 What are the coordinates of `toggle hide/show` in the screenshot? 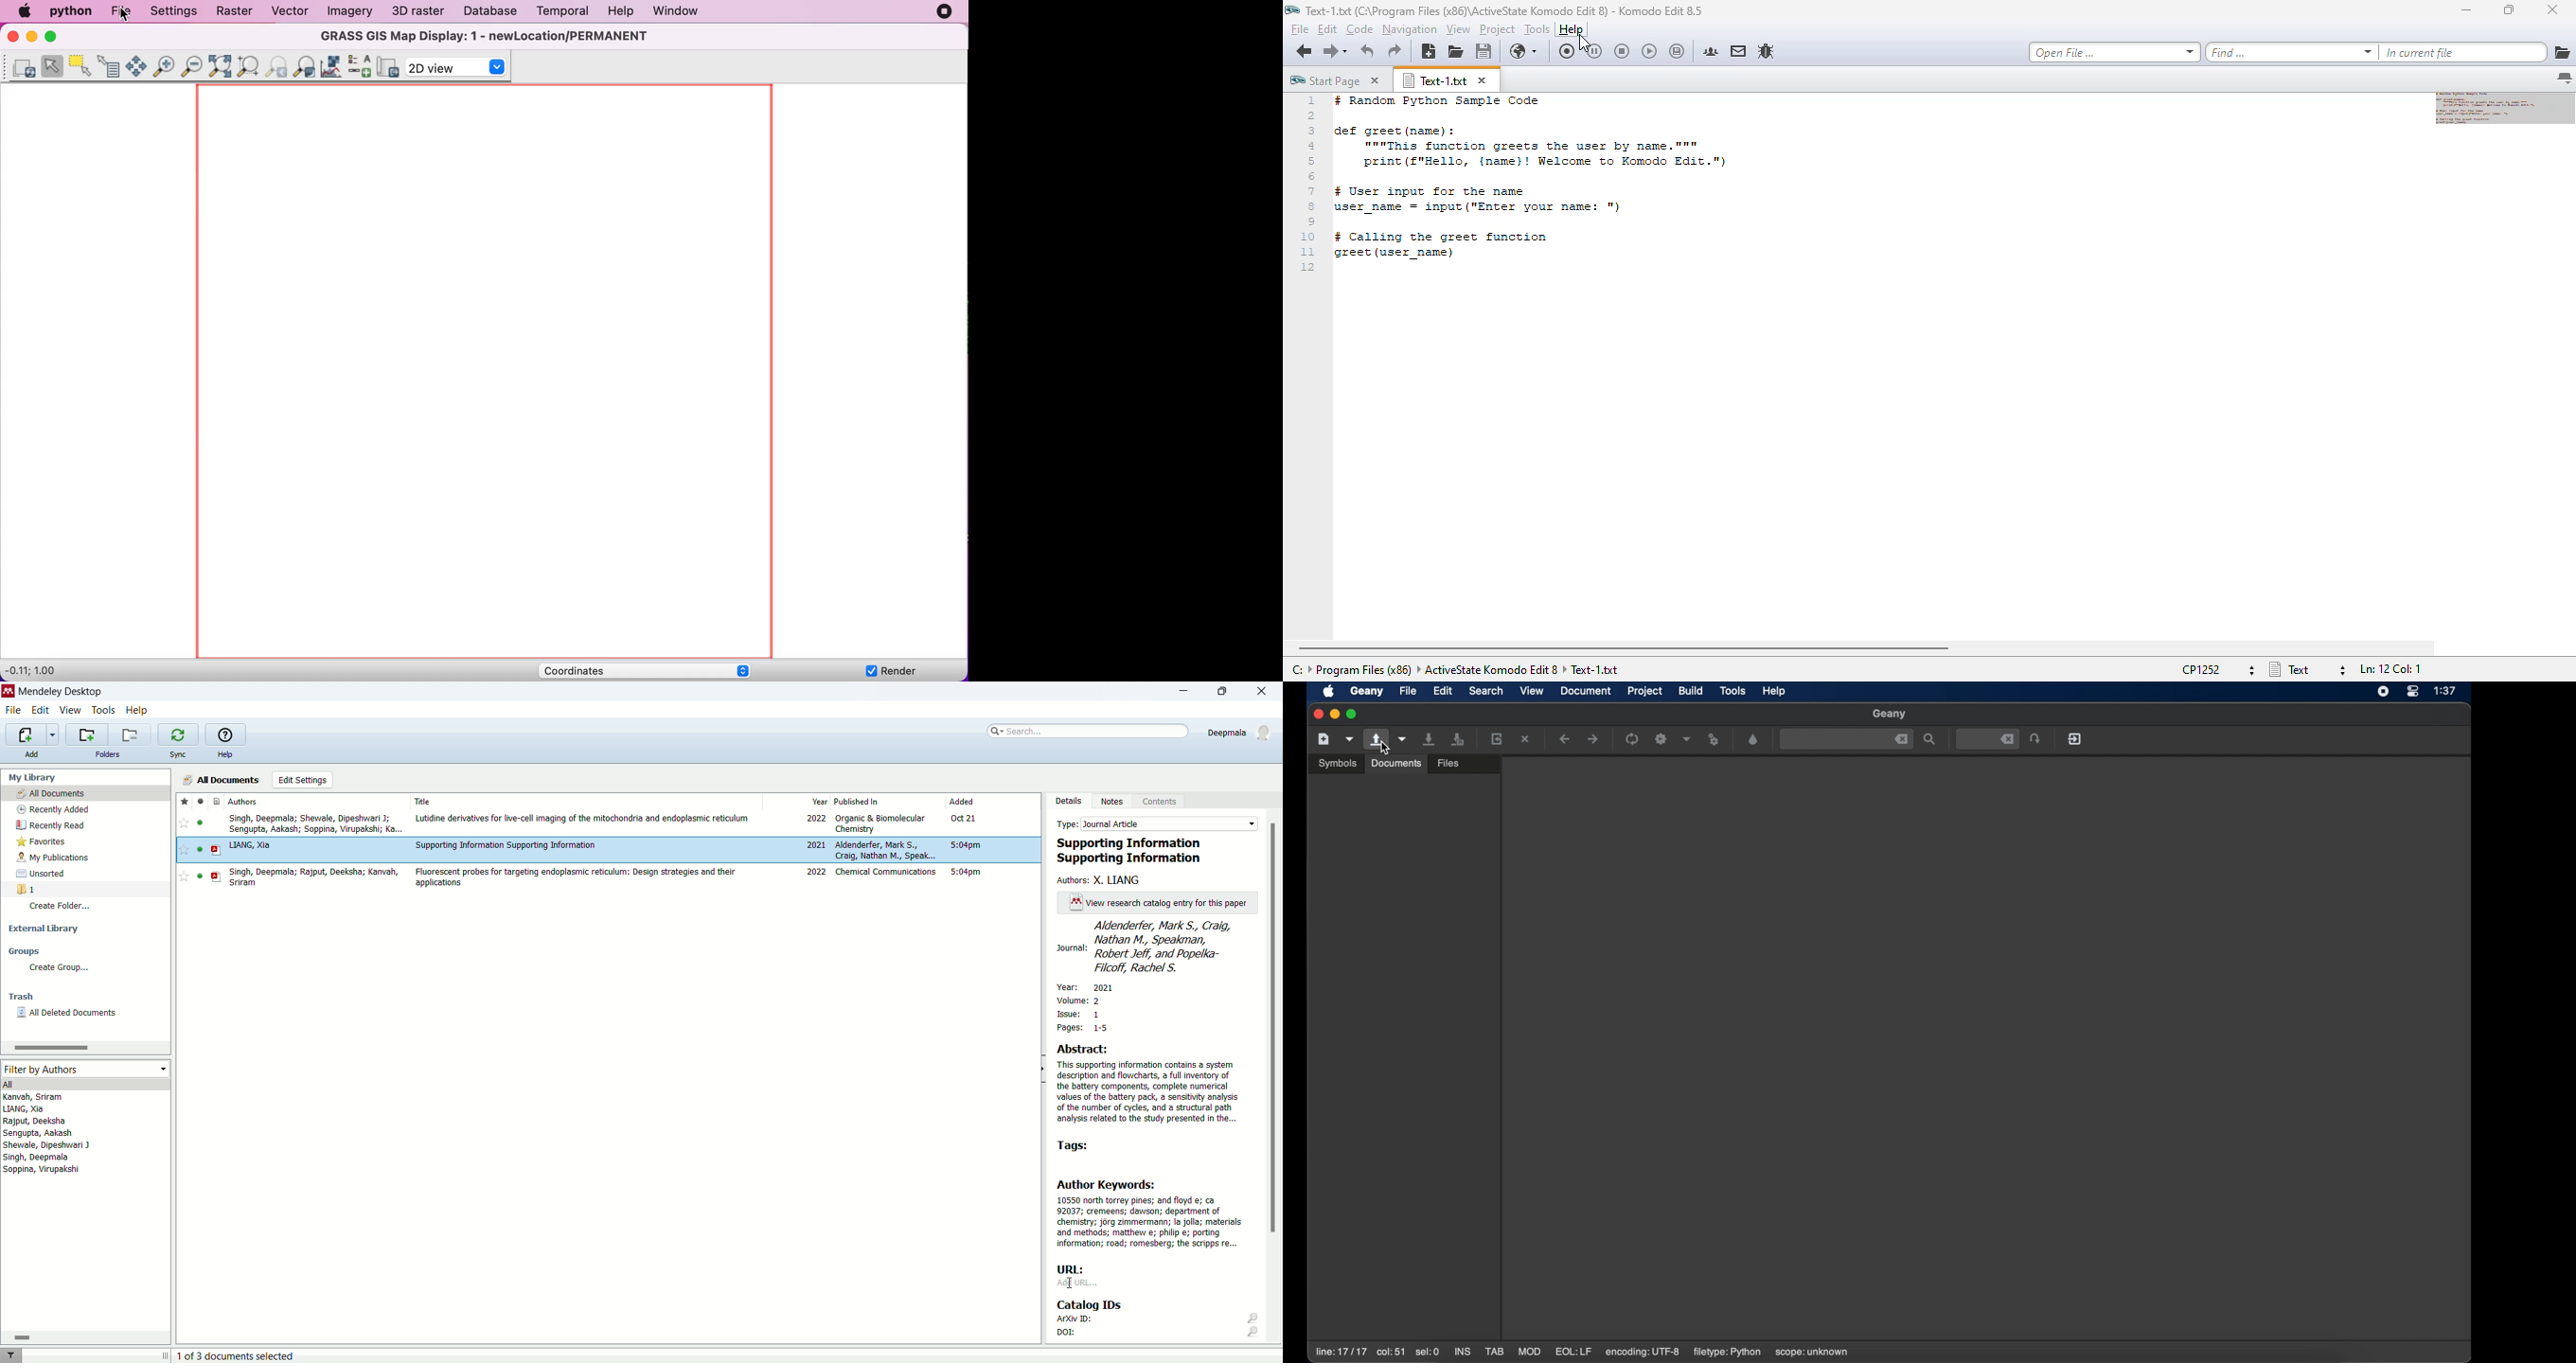 It's located at (1042, 1070).